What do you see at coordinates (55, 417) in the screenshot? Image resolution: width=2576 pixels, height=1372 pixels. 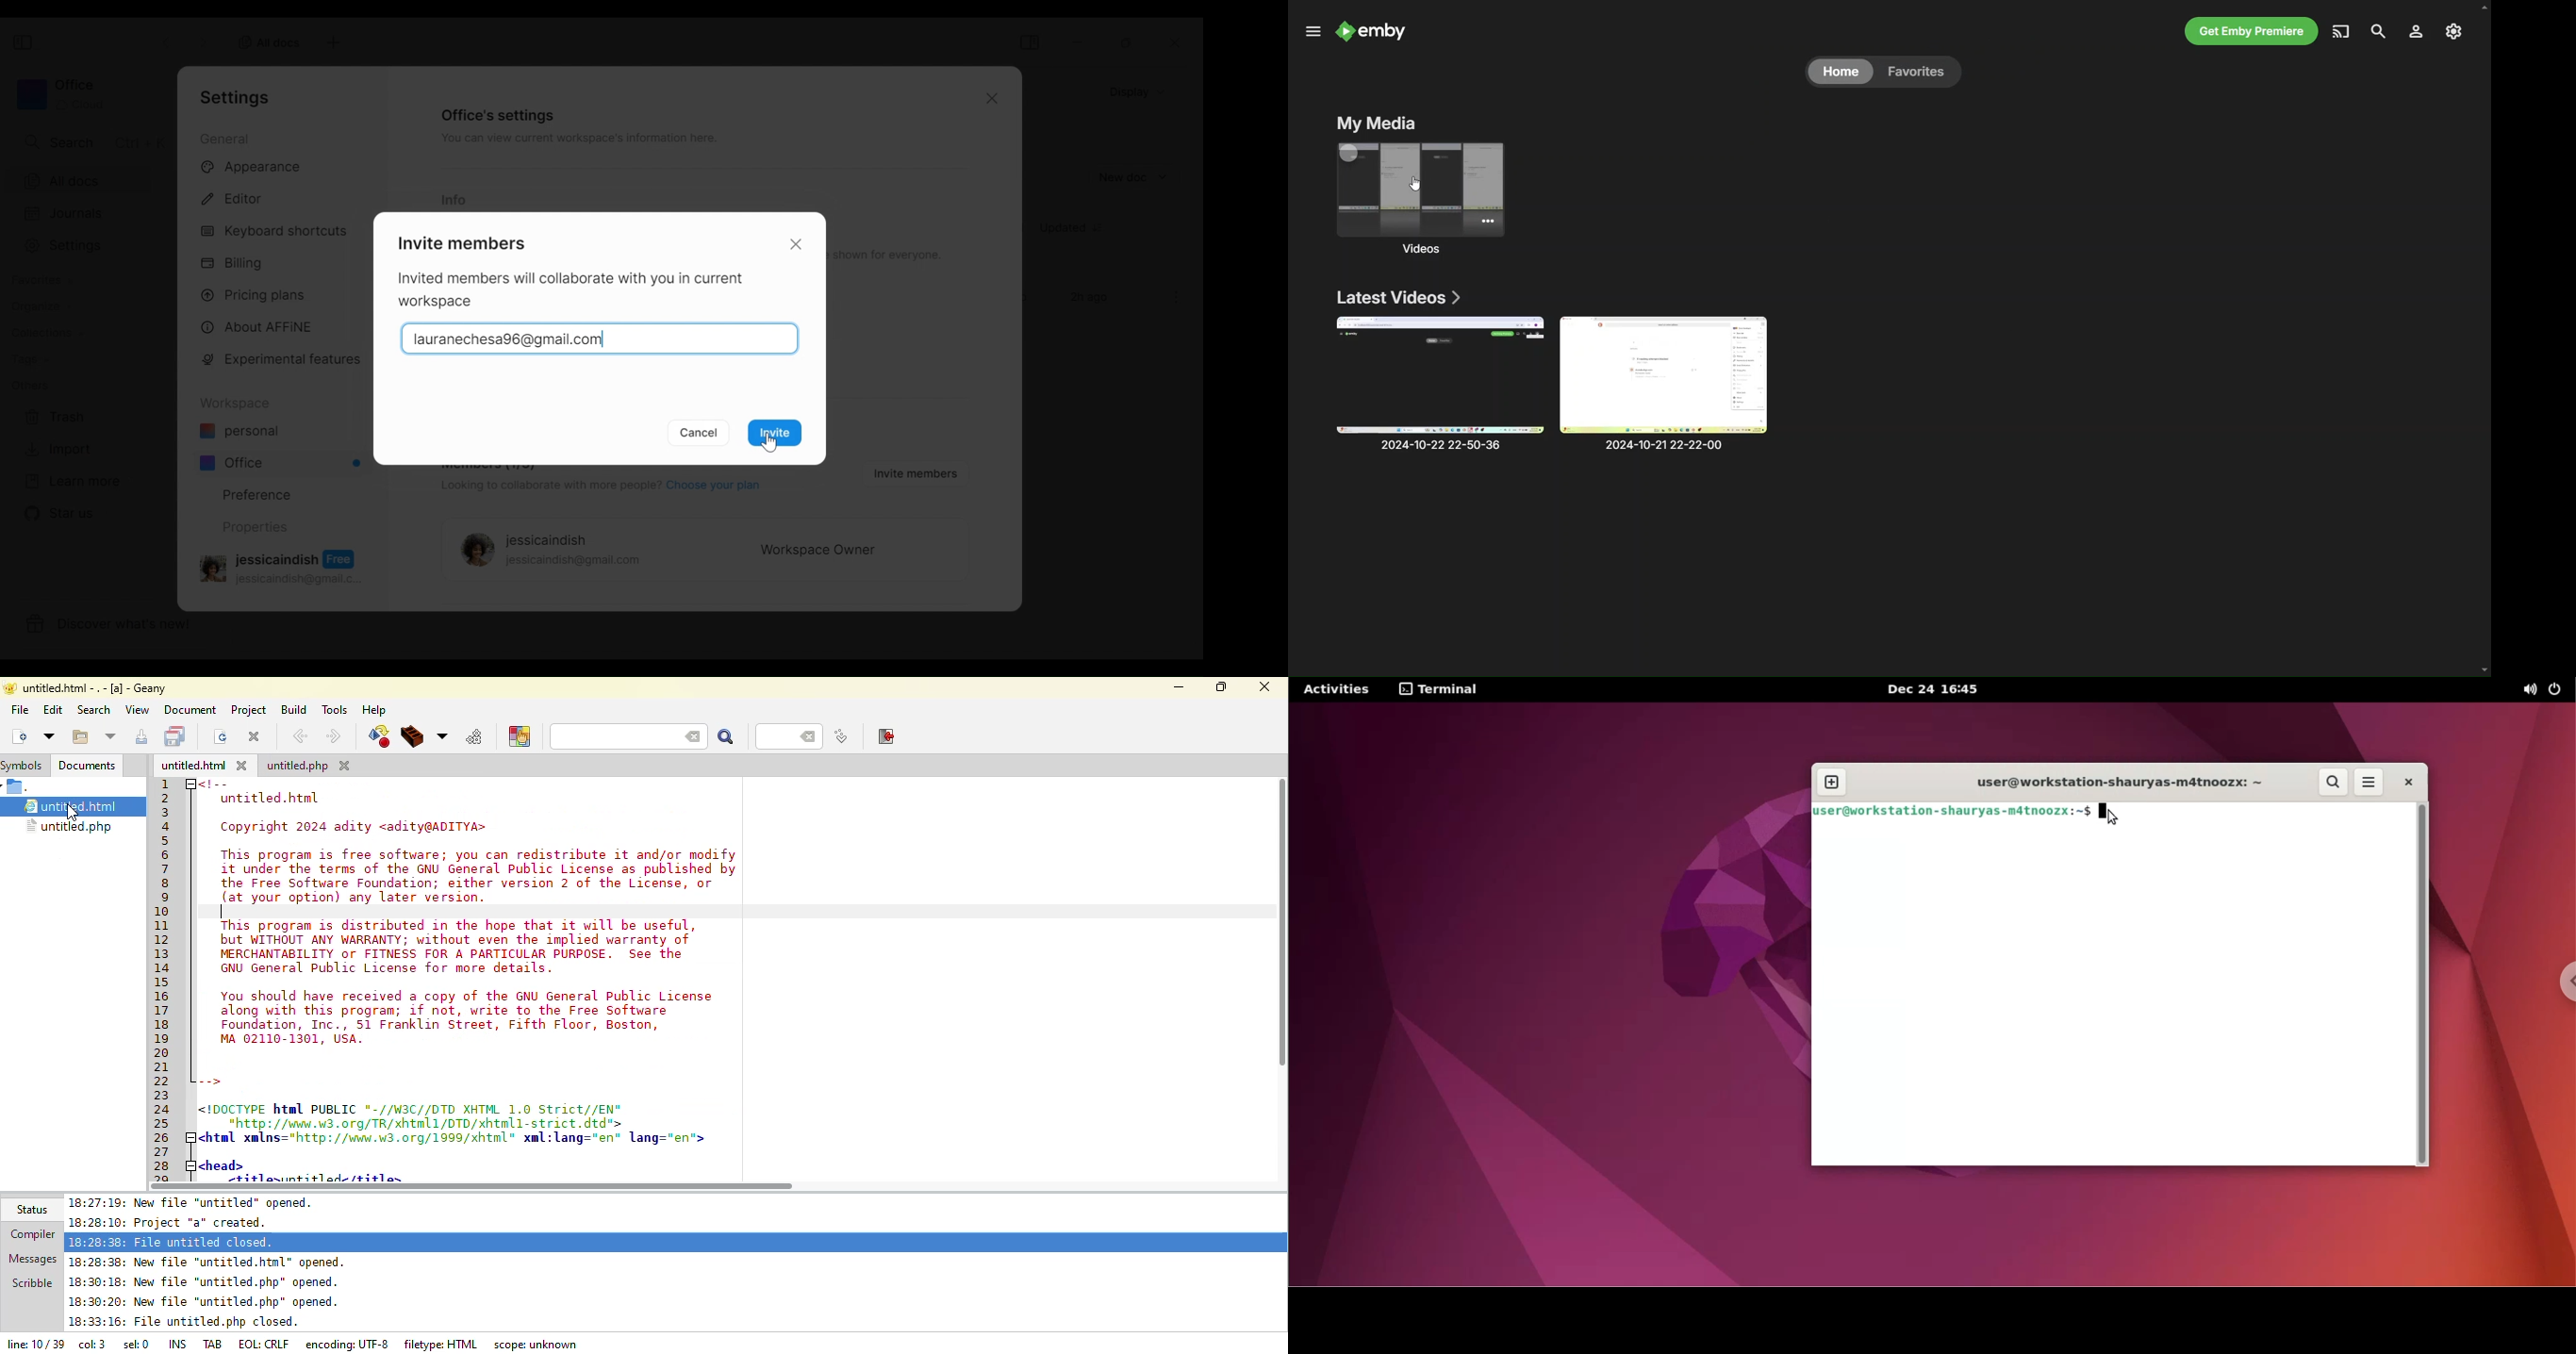 I see `Trash` at bounding box center [55, 417].